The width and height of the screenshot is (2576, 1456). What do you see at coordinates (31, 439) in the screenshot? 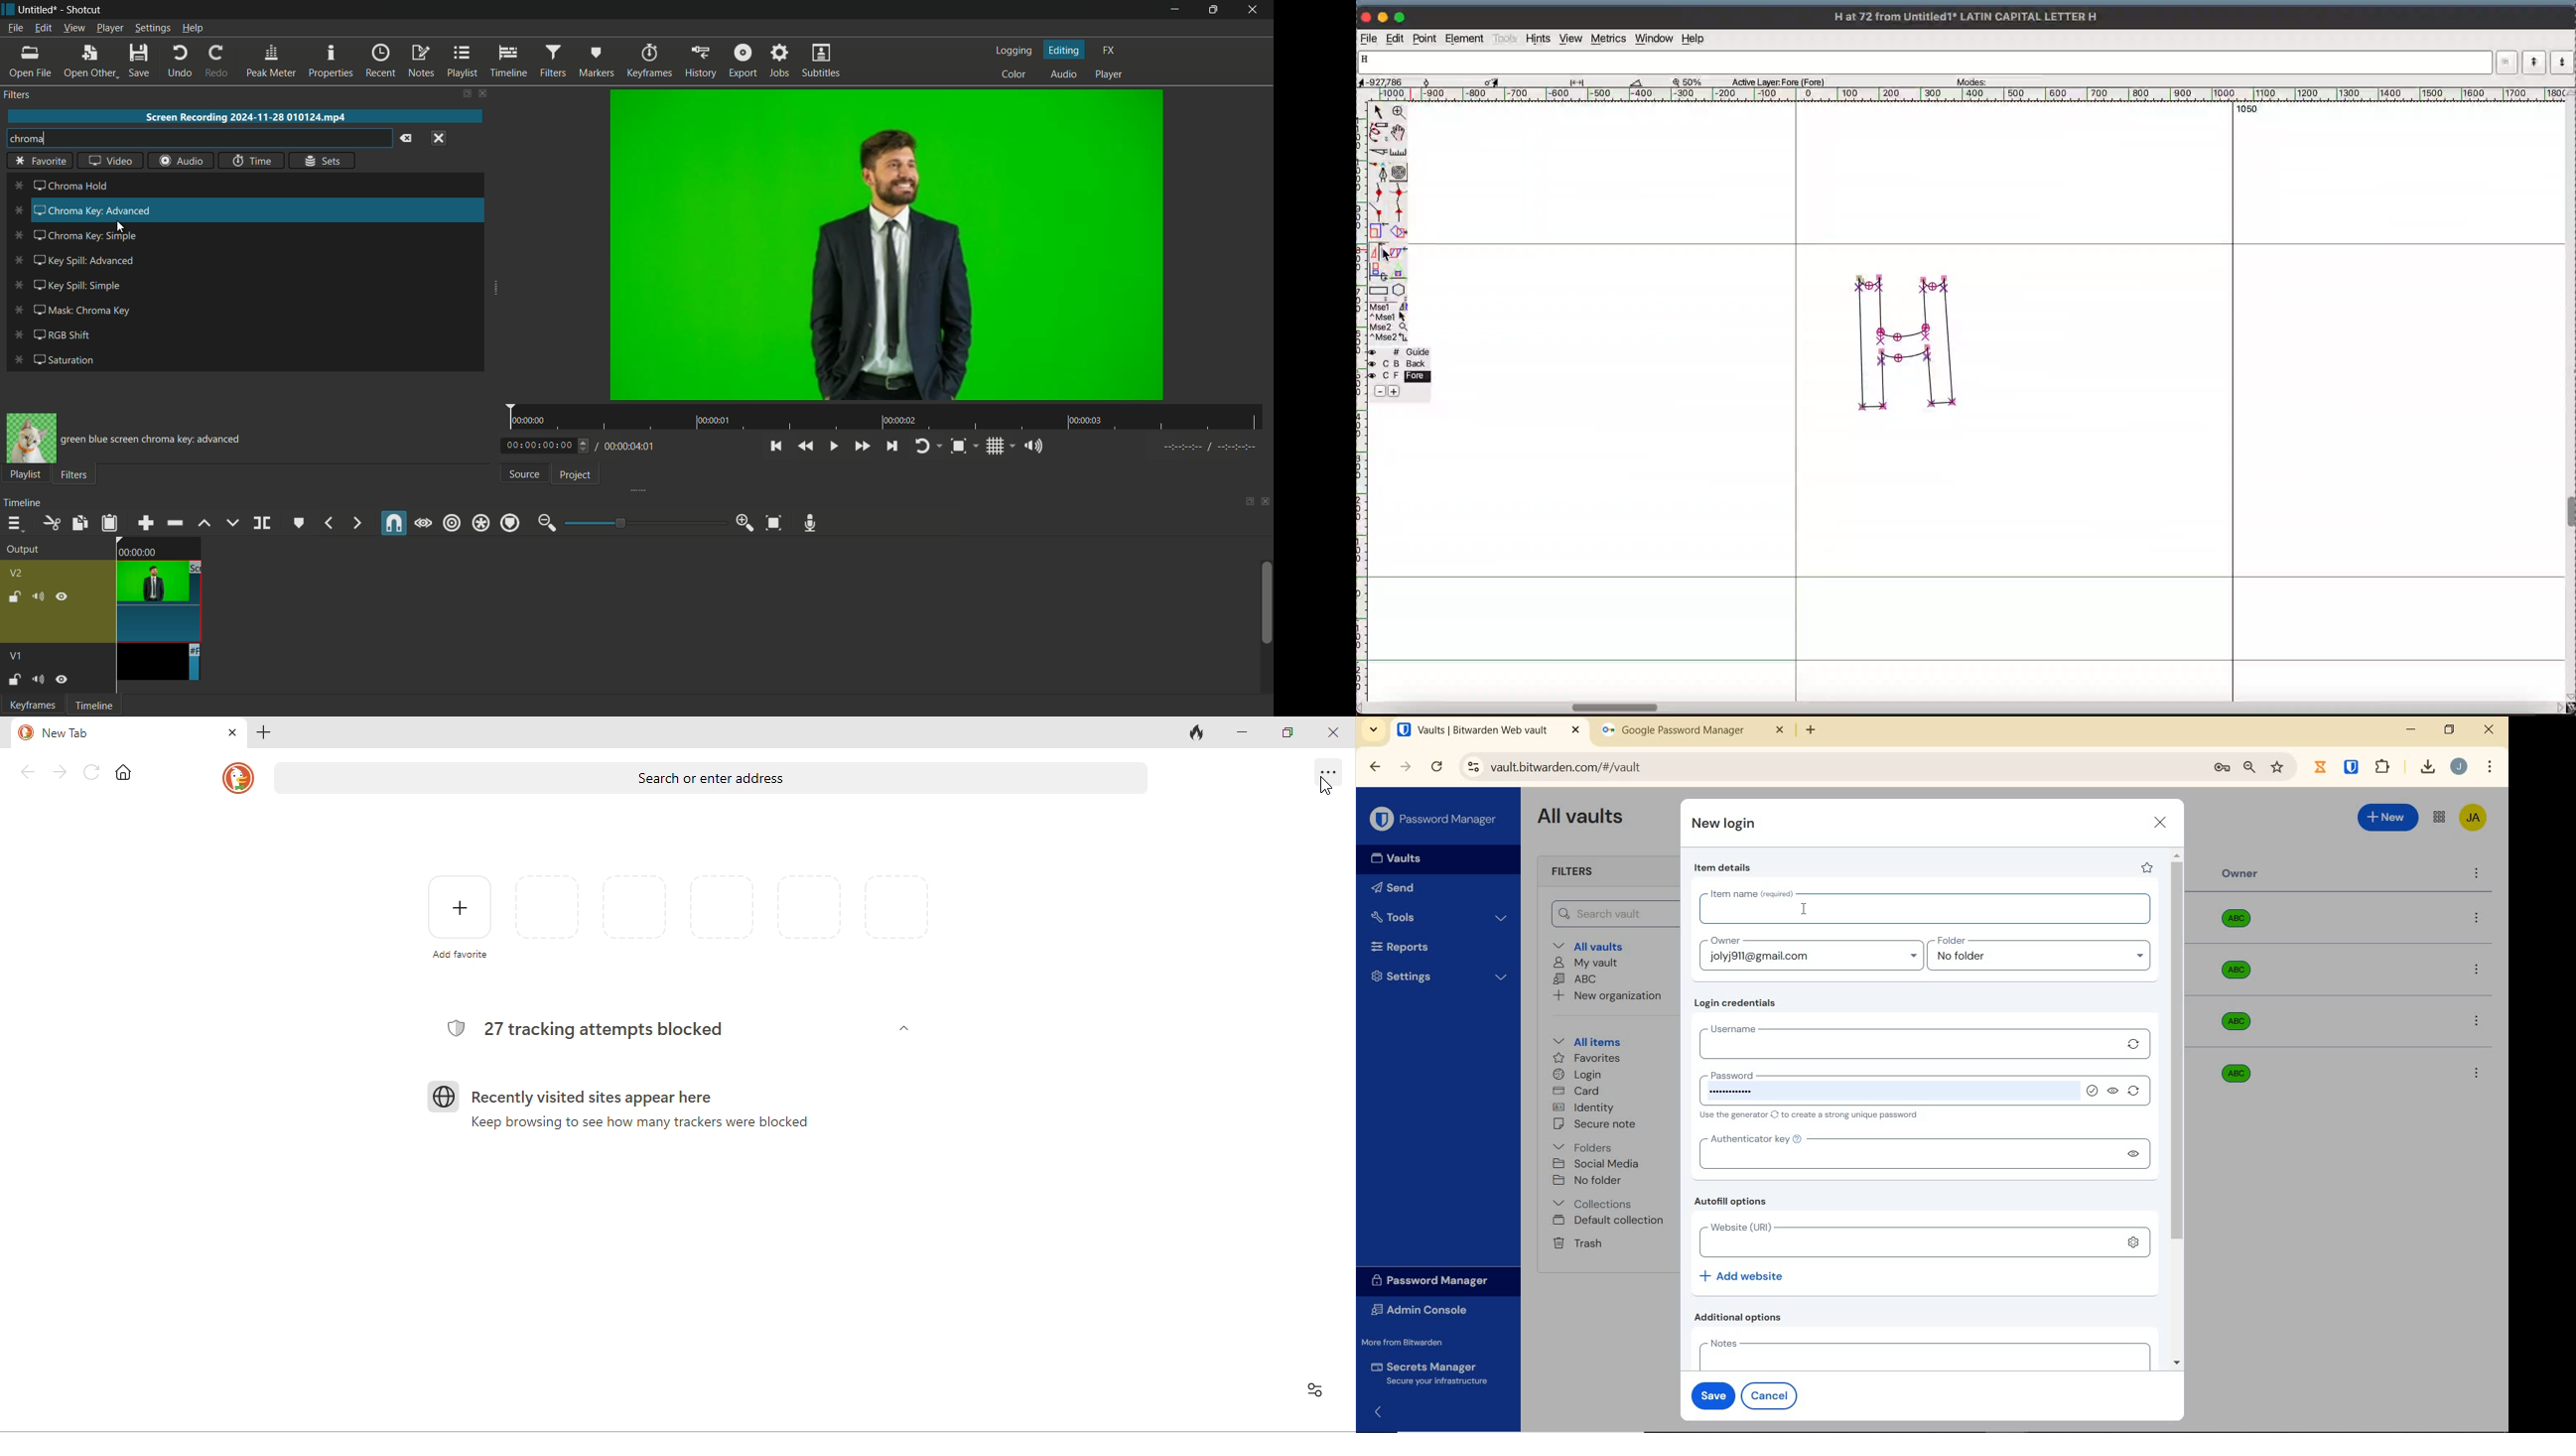
I see `Cat` at bounding box center [31, 439].